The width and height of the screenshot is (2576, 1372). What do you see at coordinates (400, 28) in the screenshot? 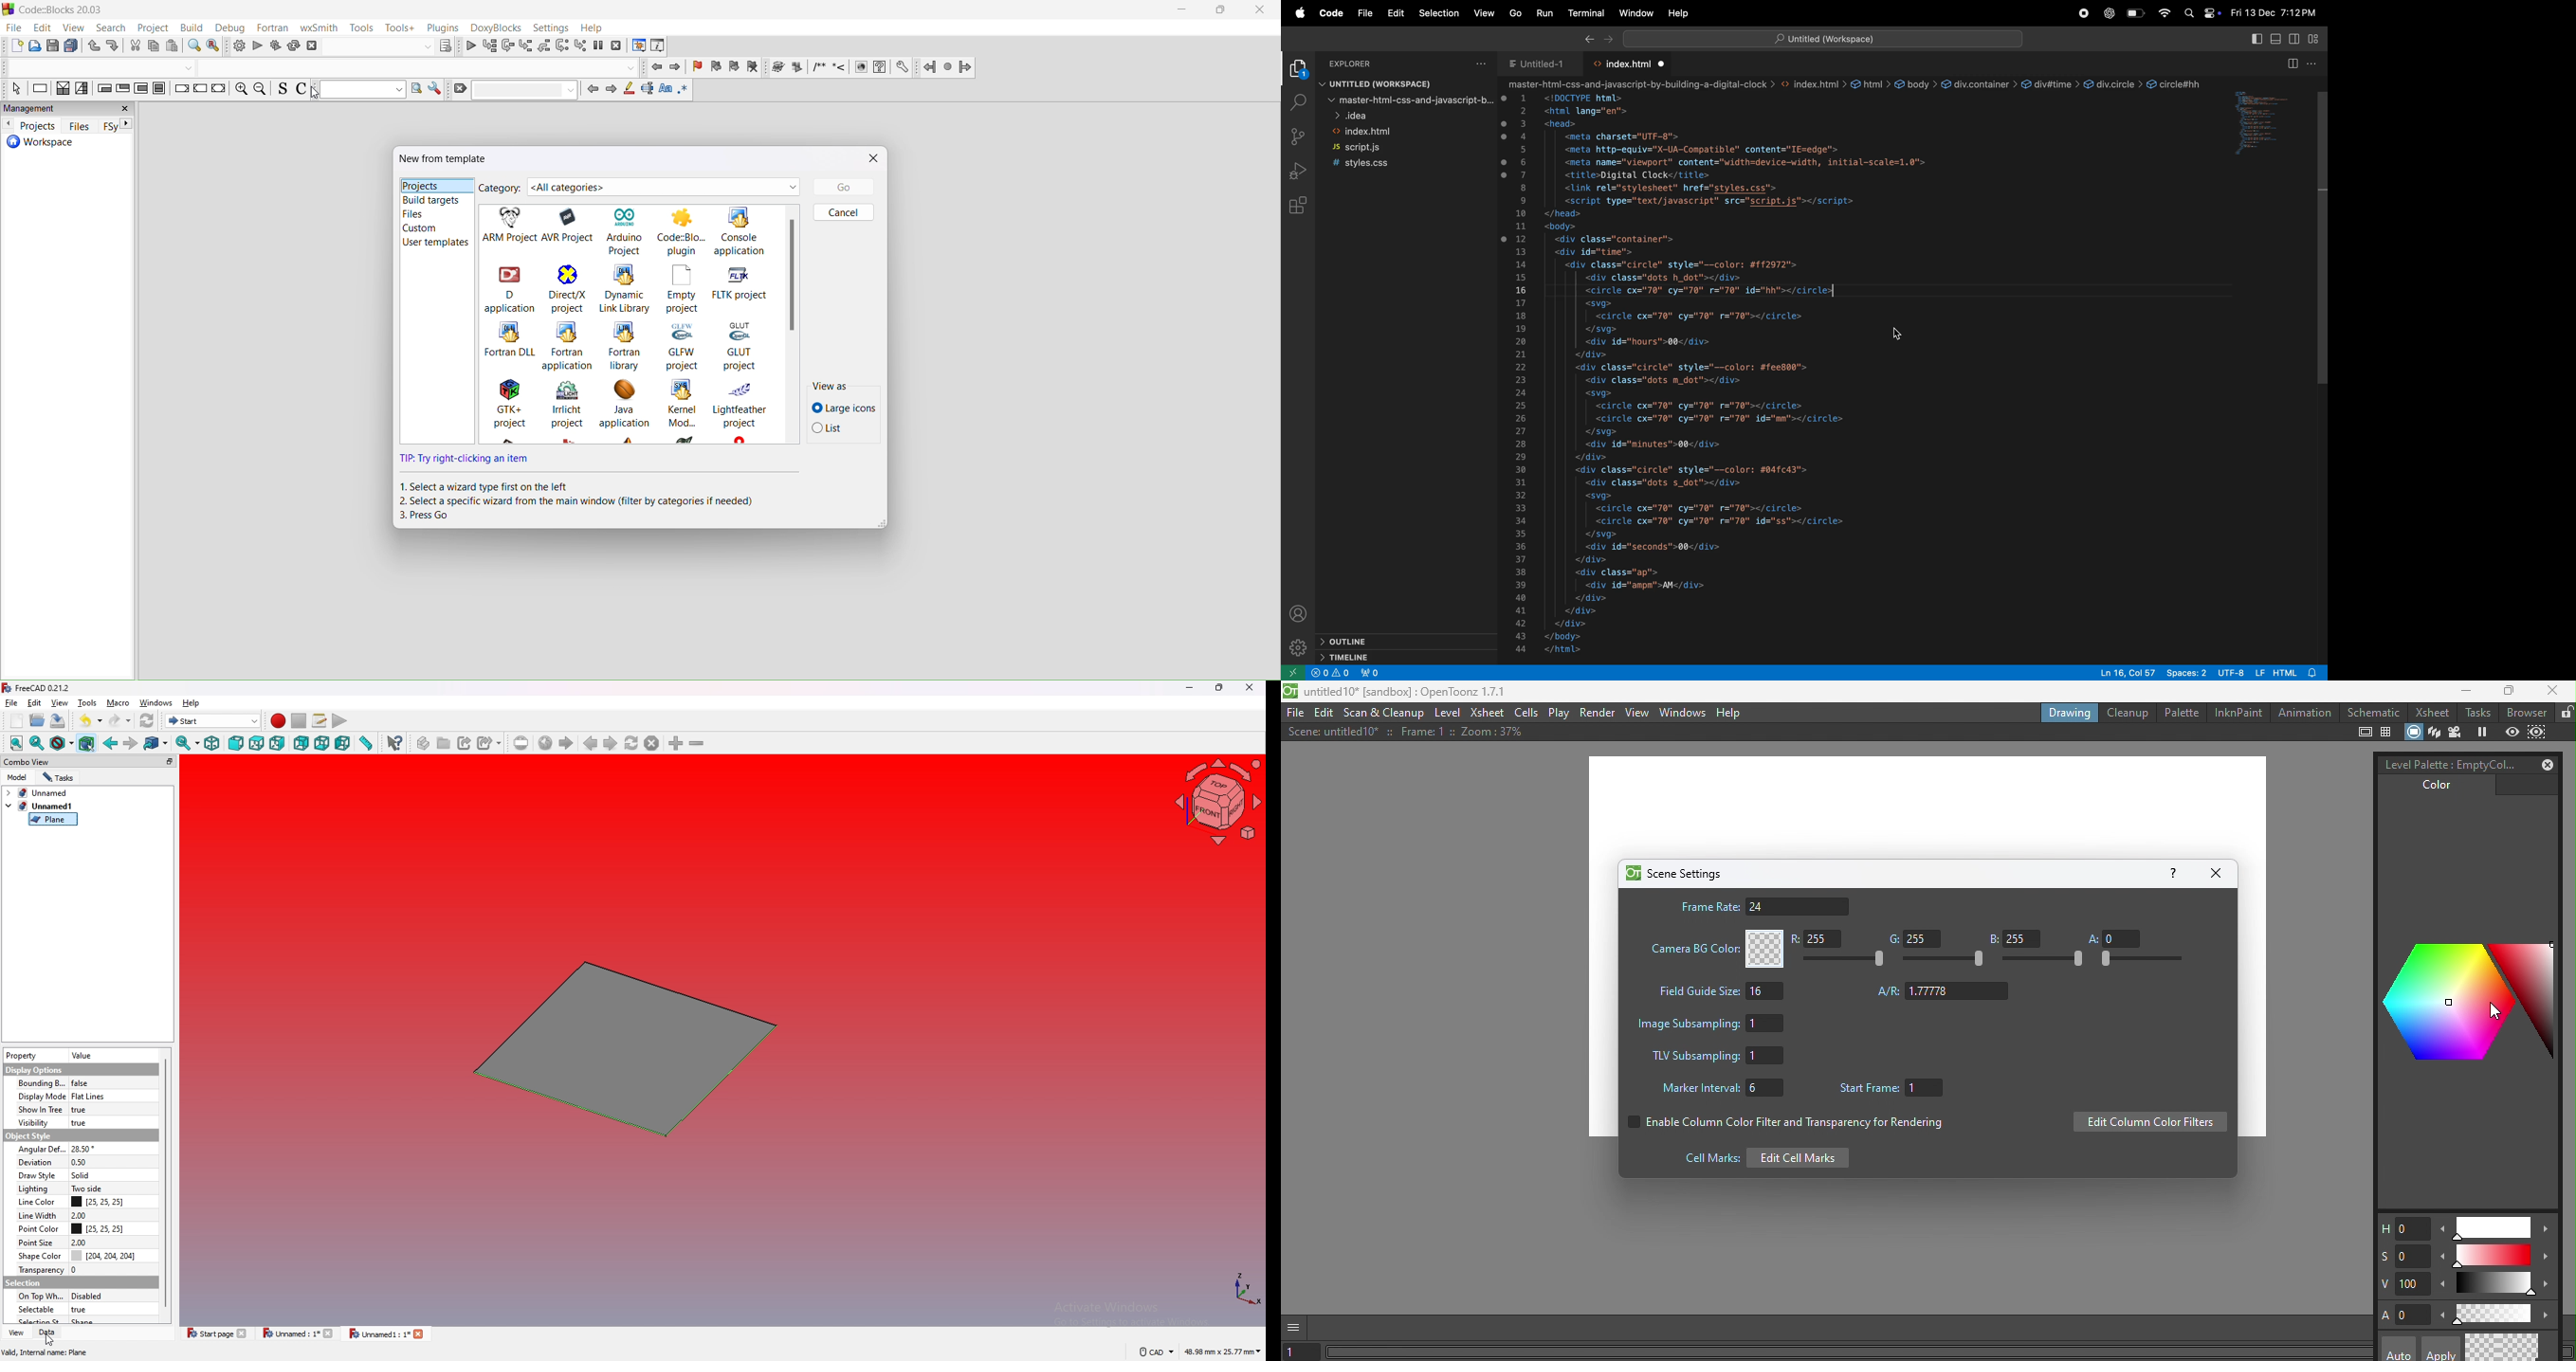
I see `tools+` at bounding box center [400, 28].